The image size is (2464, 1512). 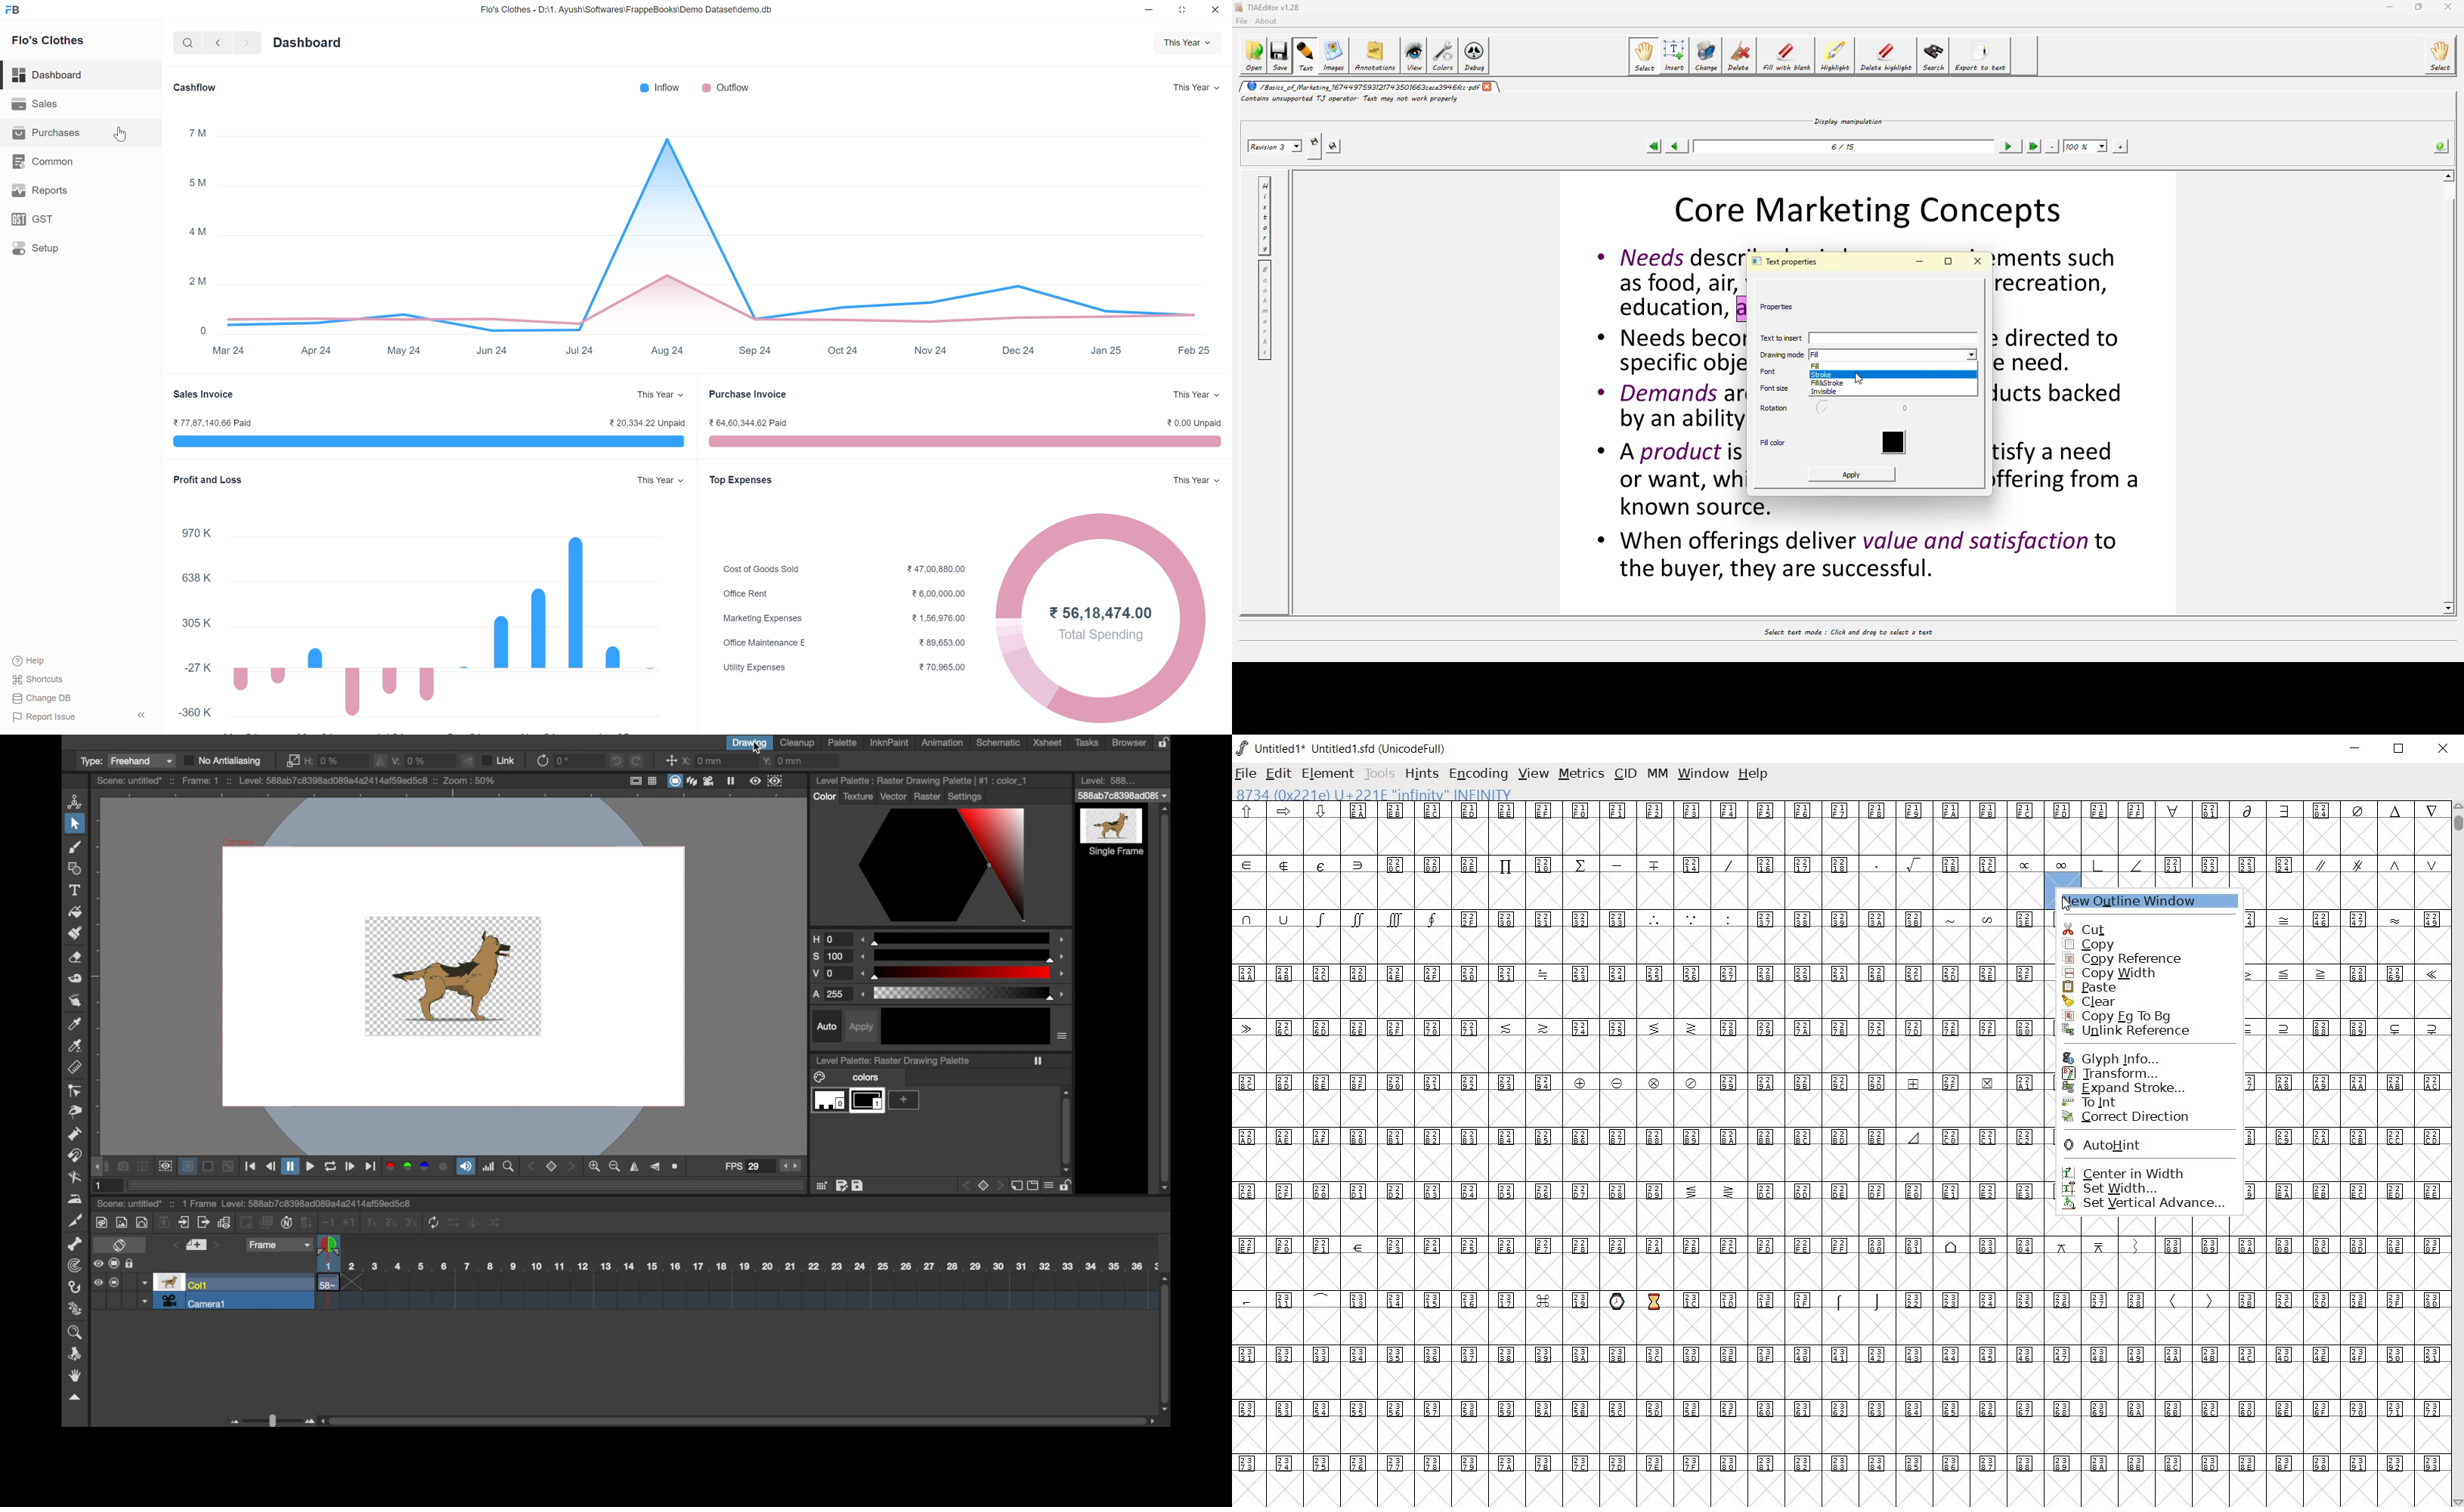 What do you see at coordinates (143, 716) in the screenshot?
I see `<<` at bounding box center [143, 716].